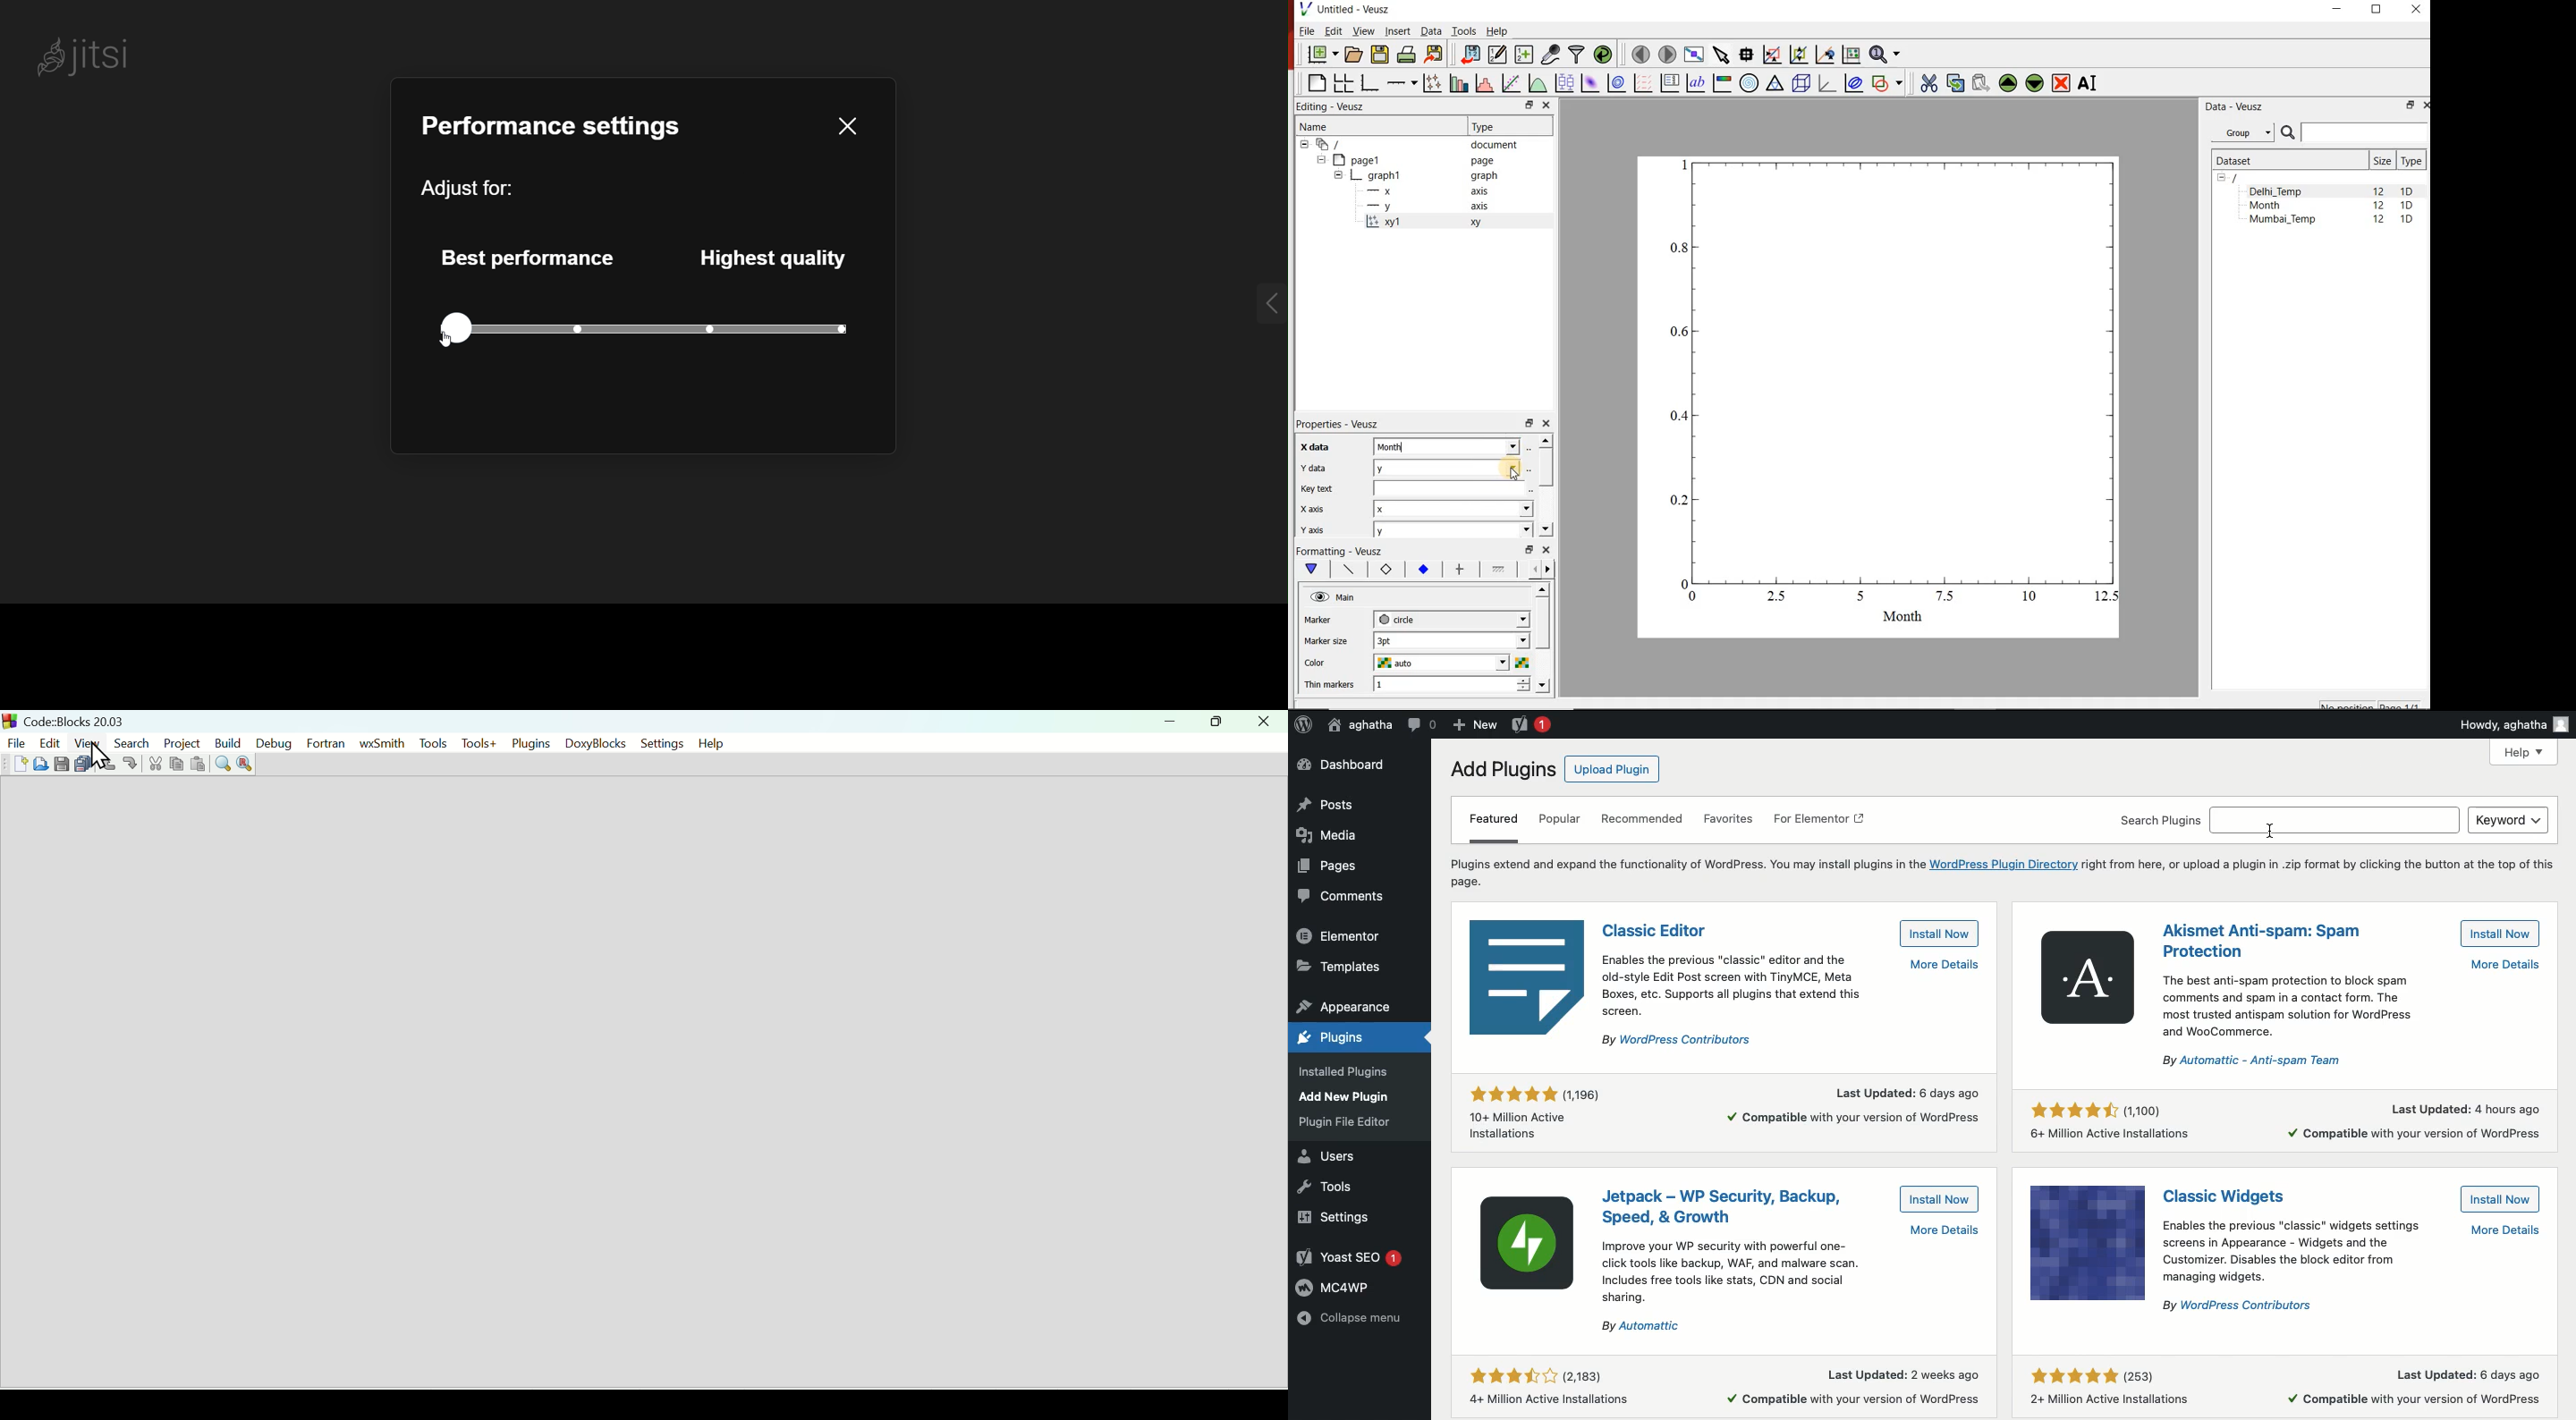 This screenshot has height=1428, width=2576. What do you see at coordinates (1341, 968) in the screenshot?
I see `Templates` at bounding box center [1341, 968].